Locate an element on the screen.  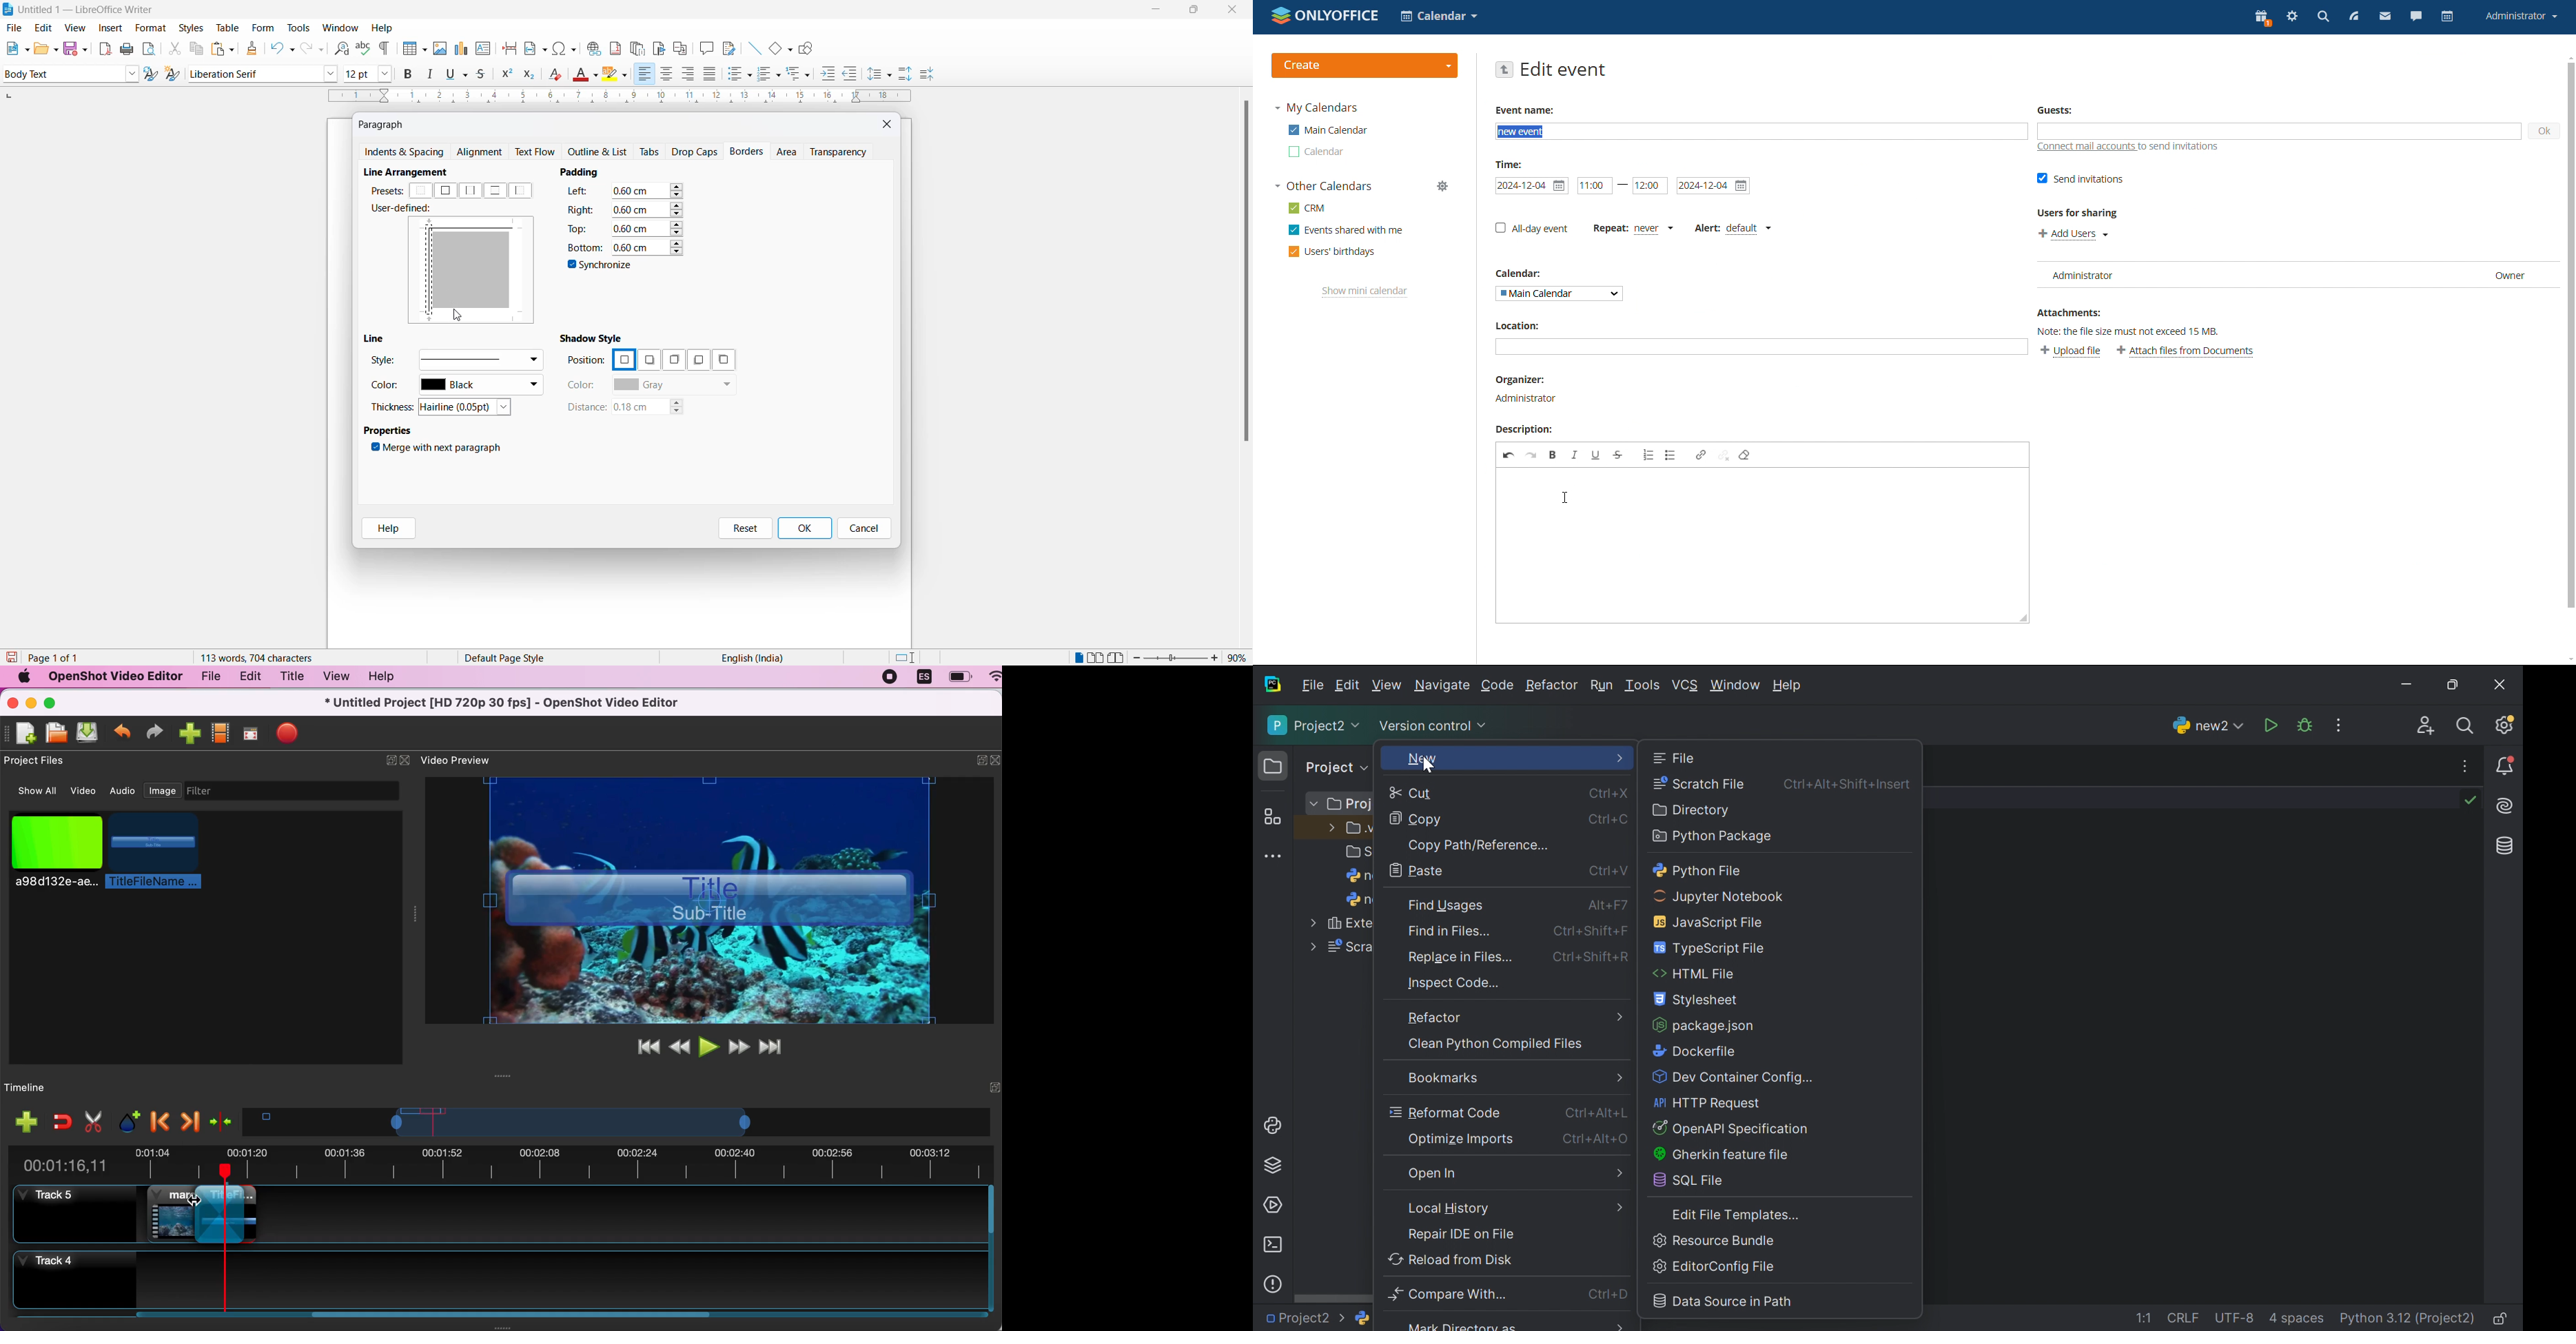
Users for sharing is located at coordinates (2078, 214).